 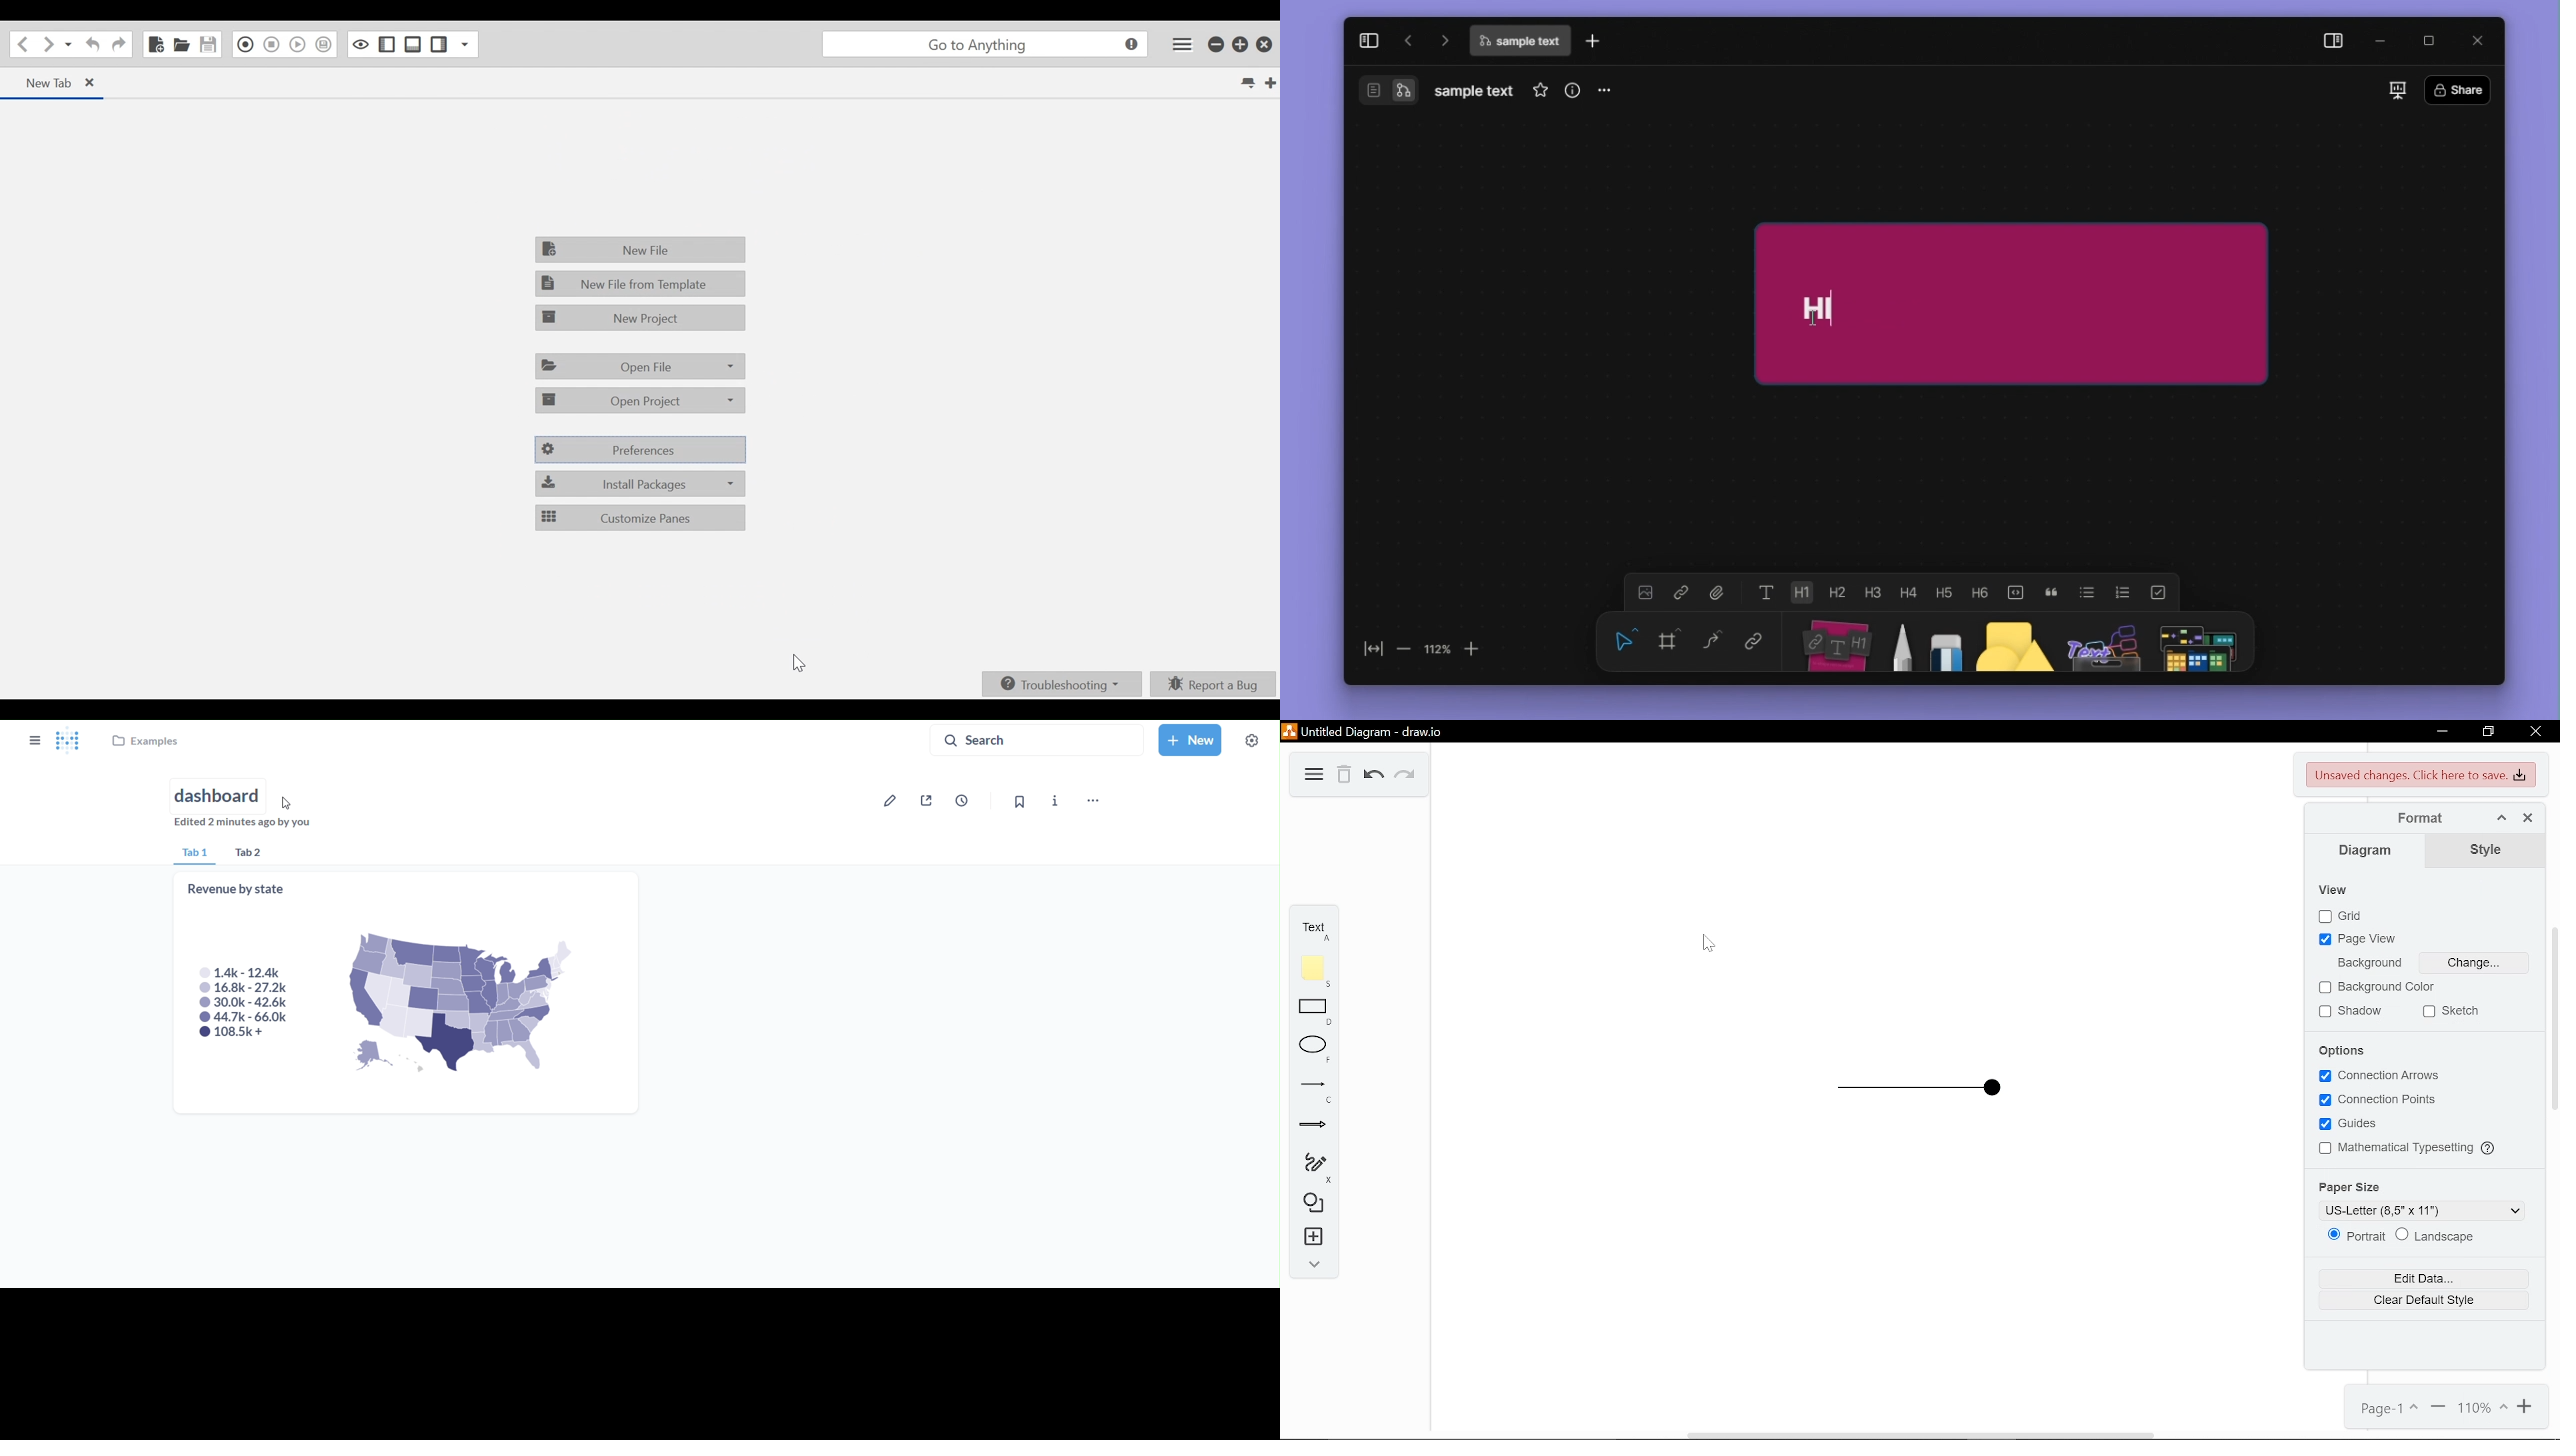 What do you see at coordinates (2441, 1408) in the screenshot?
I see `Zoom out` at bounding box center [2441, 1408].